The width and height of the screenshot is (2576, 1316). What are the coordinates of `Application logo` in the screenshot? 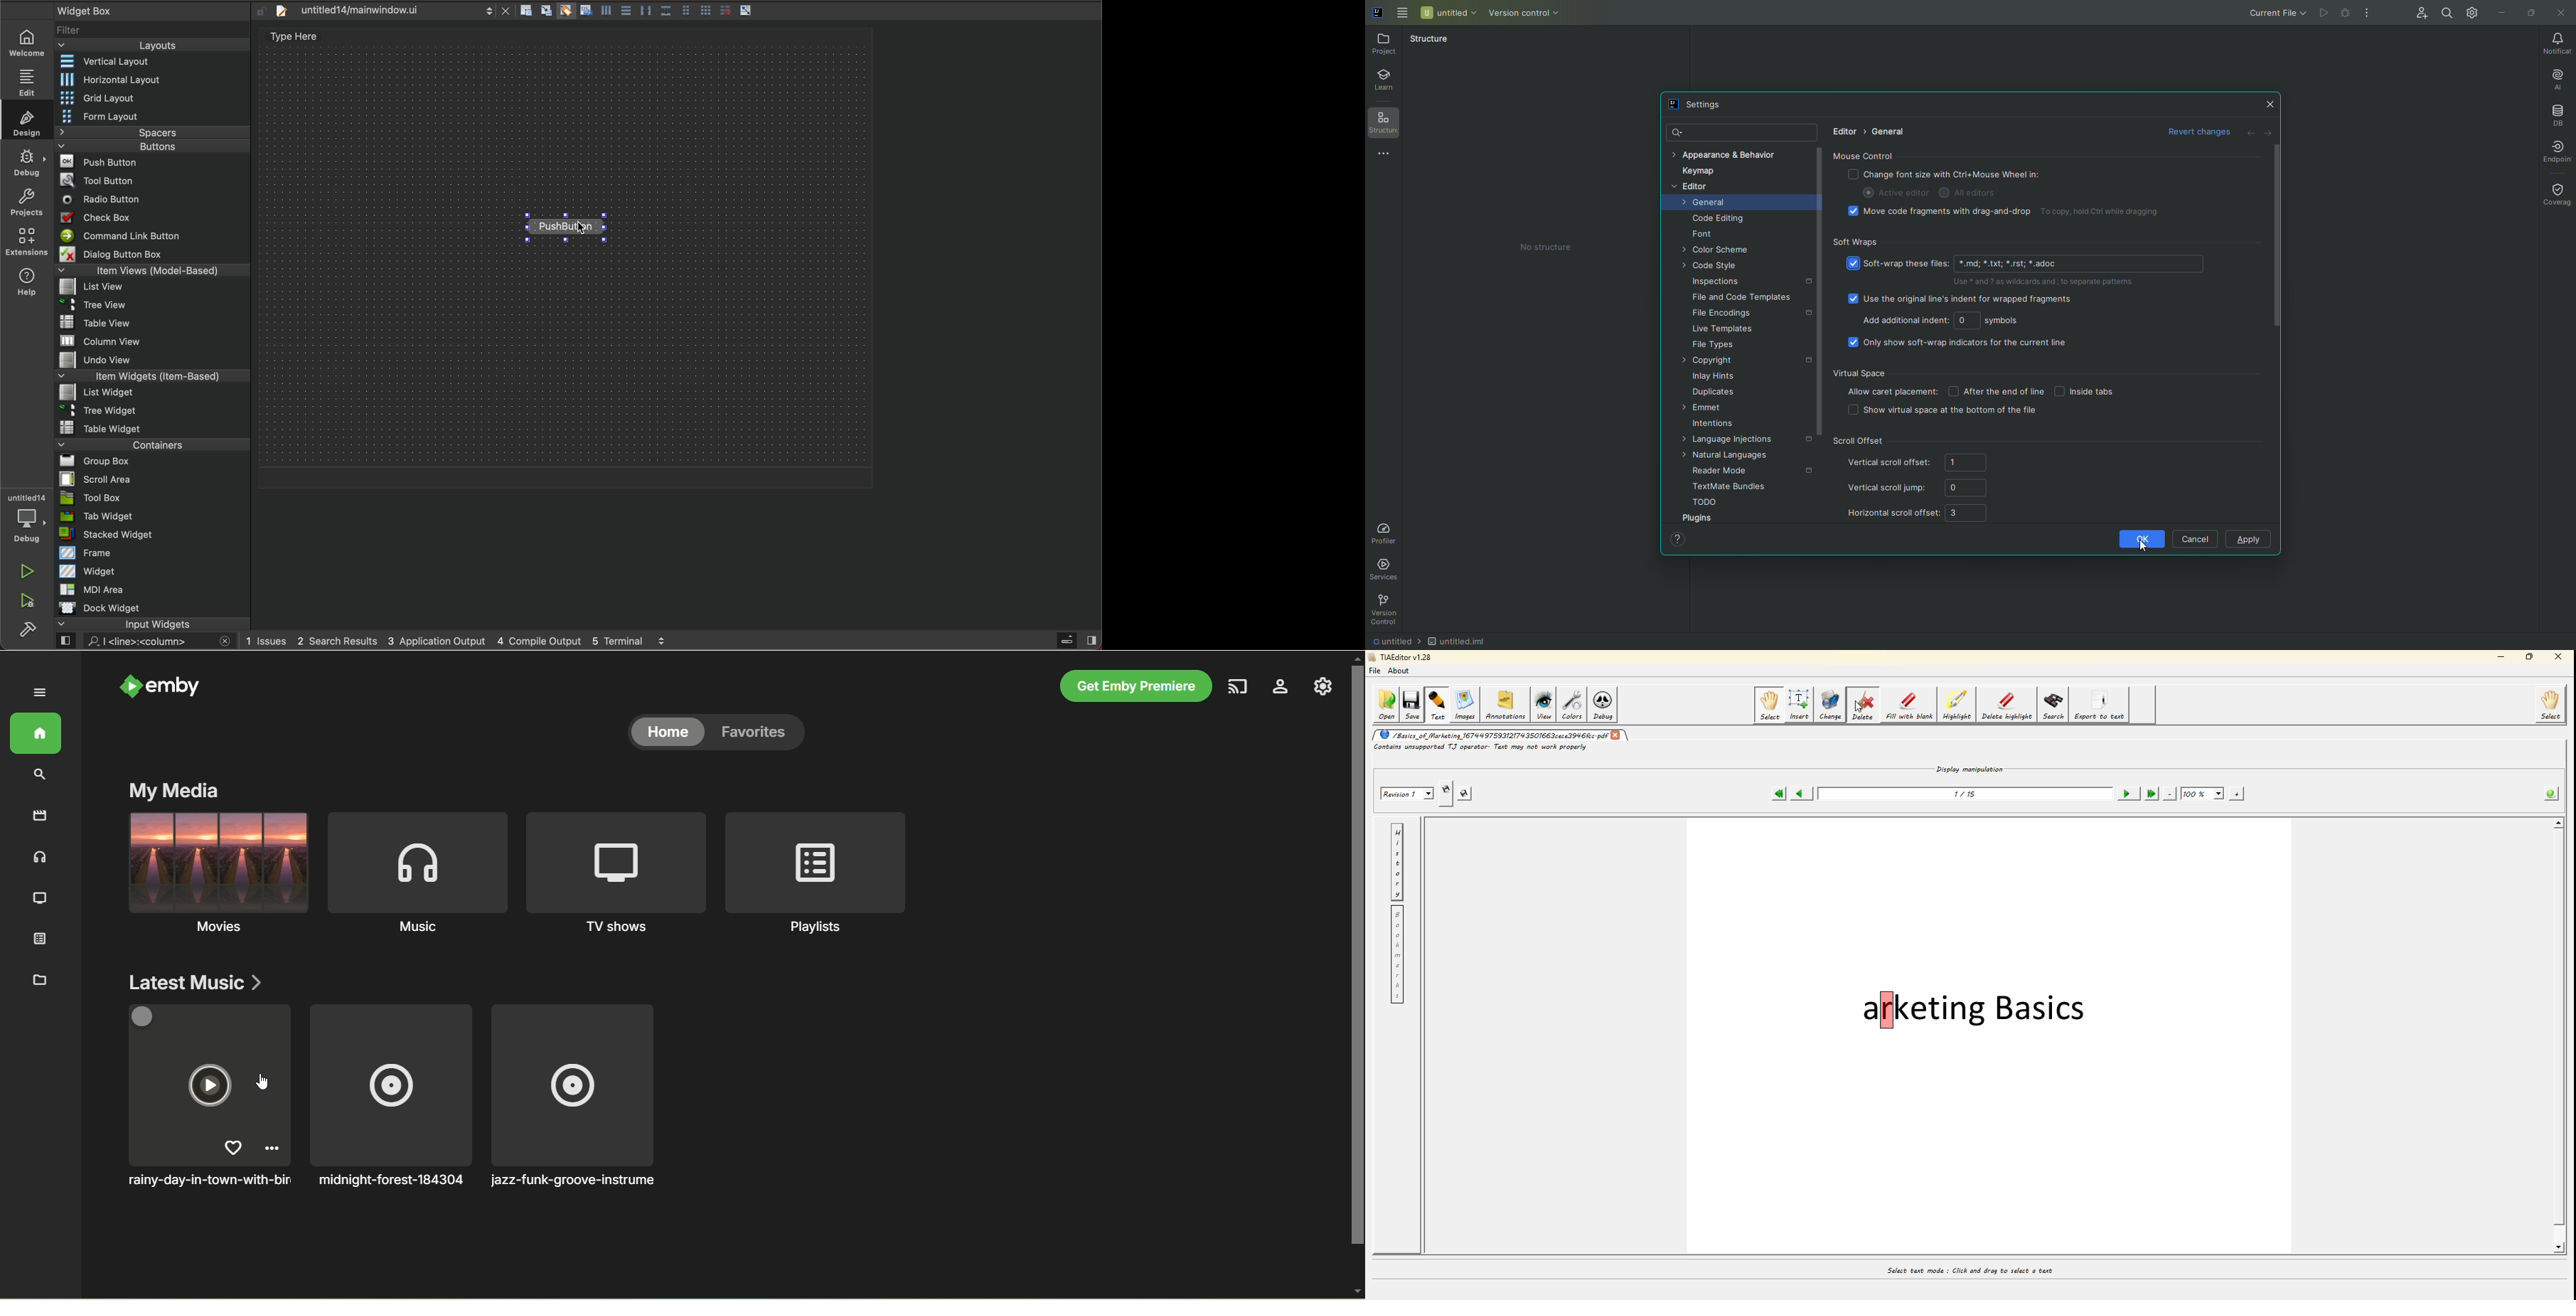 It's located at (1380, 15).